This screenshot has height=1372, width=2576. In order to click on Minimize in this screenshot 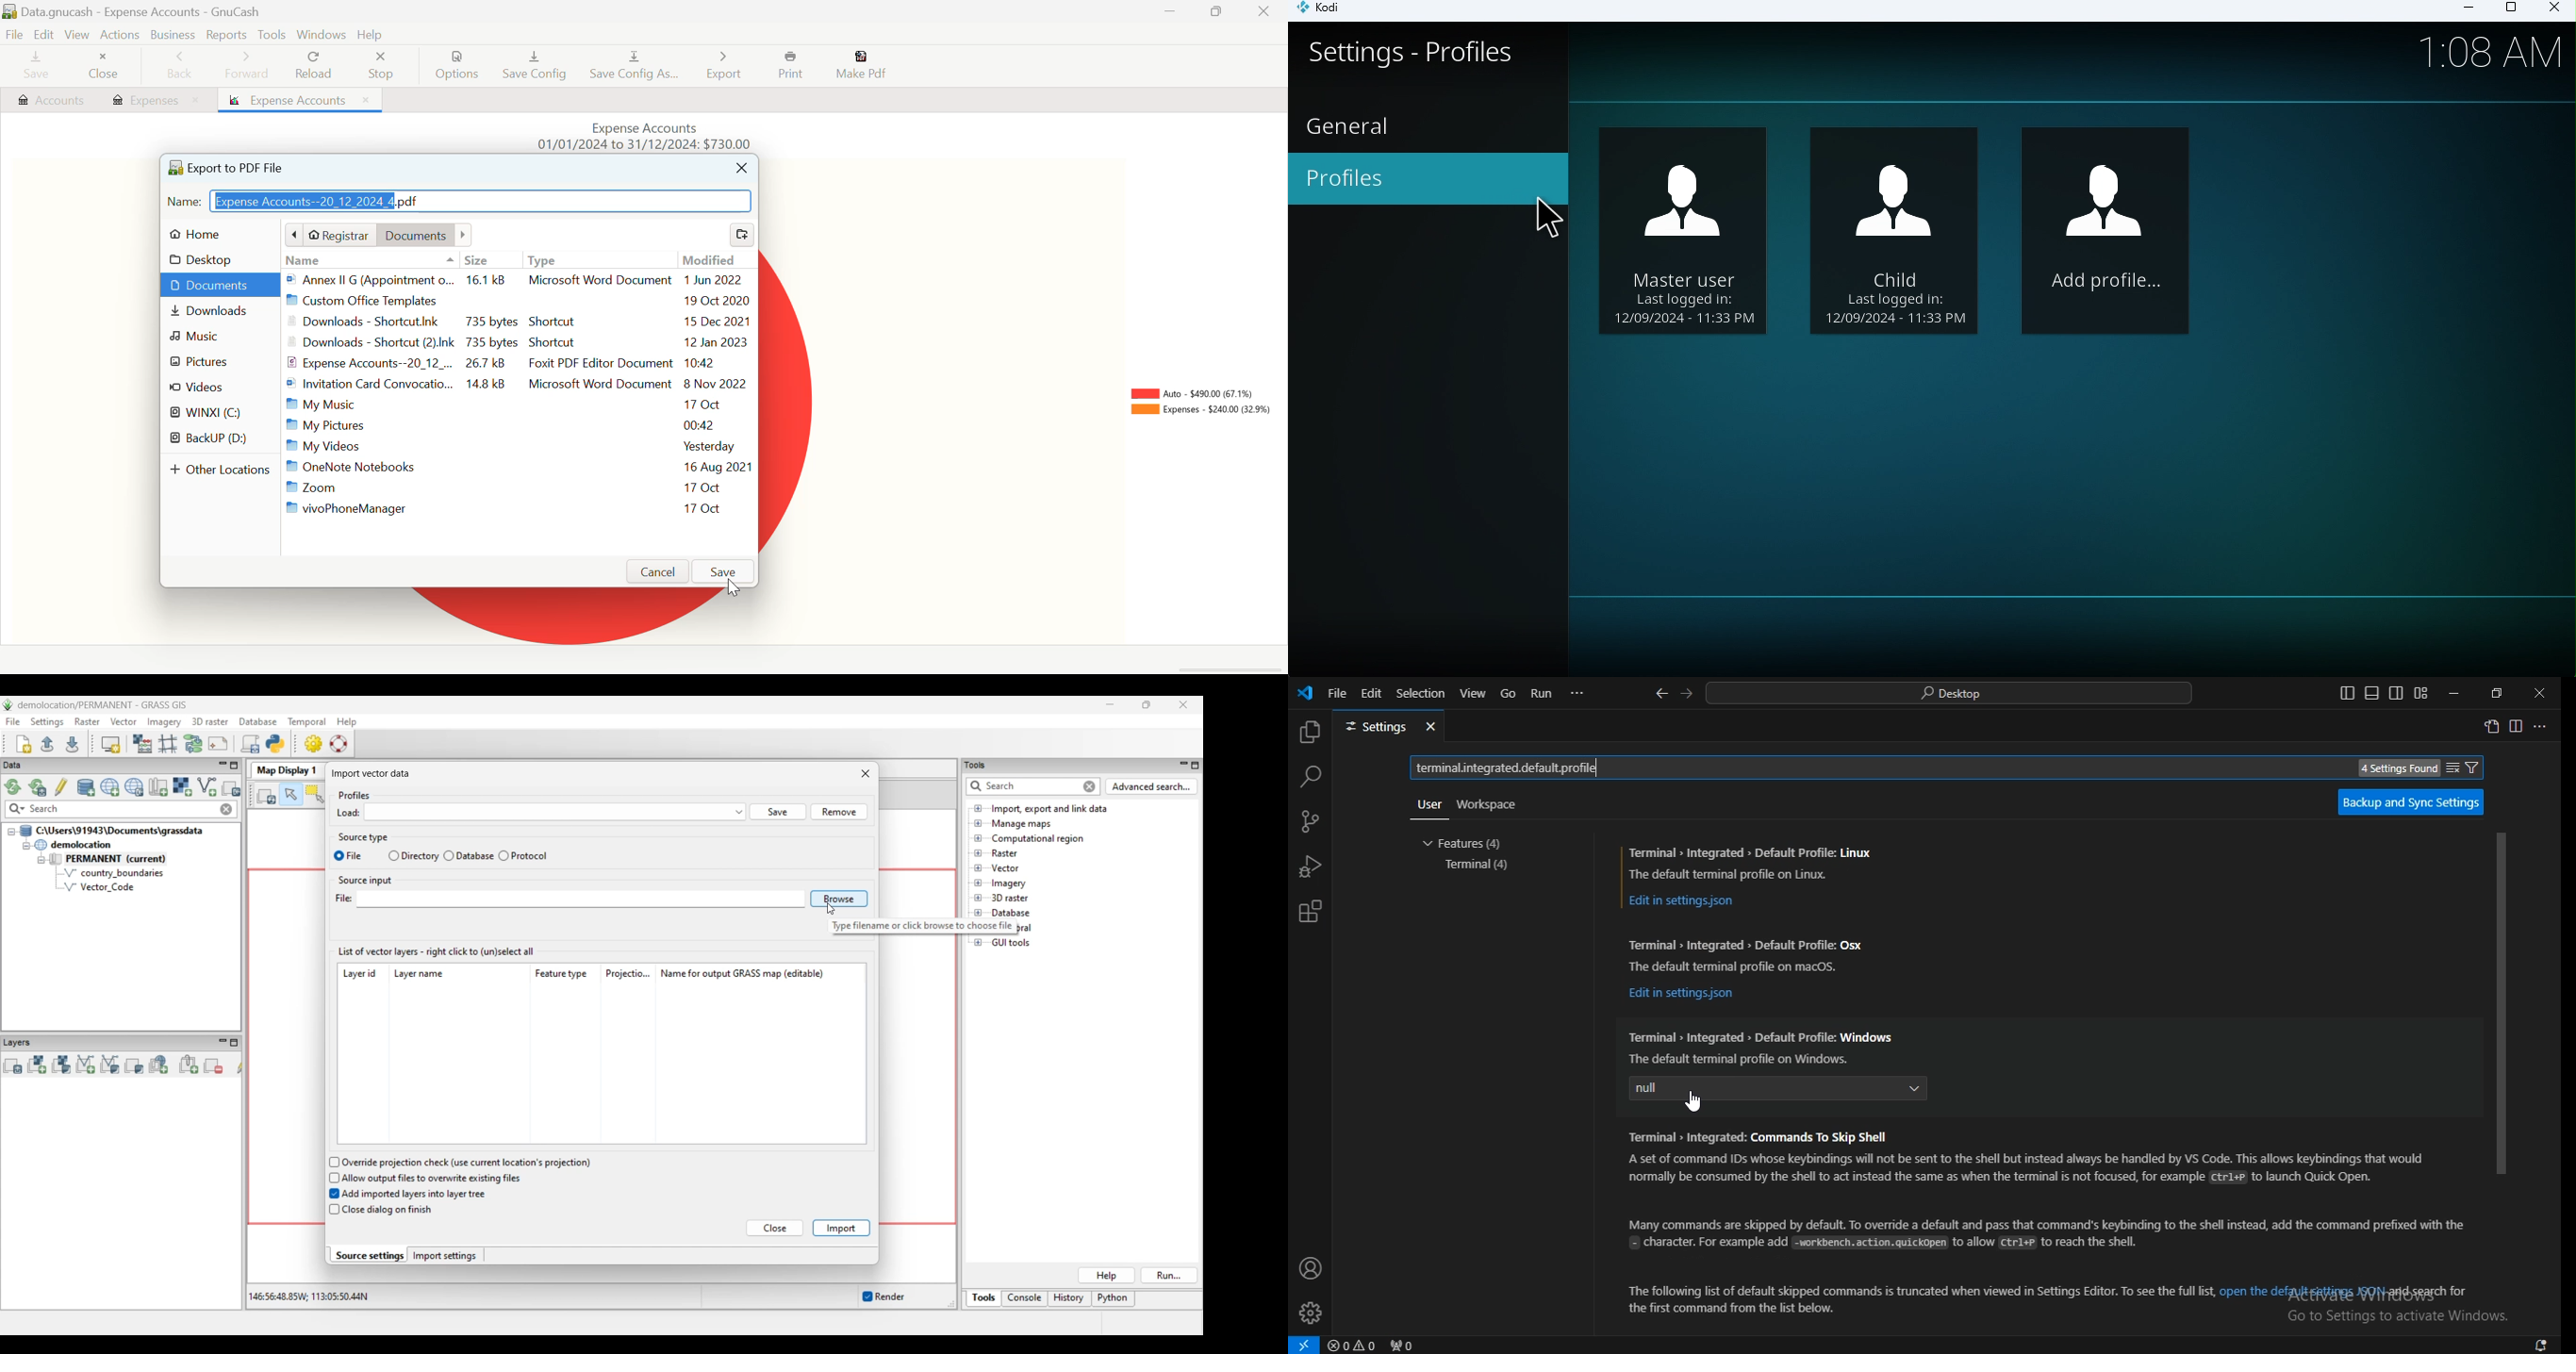, I will do `click(2462, 10)`.